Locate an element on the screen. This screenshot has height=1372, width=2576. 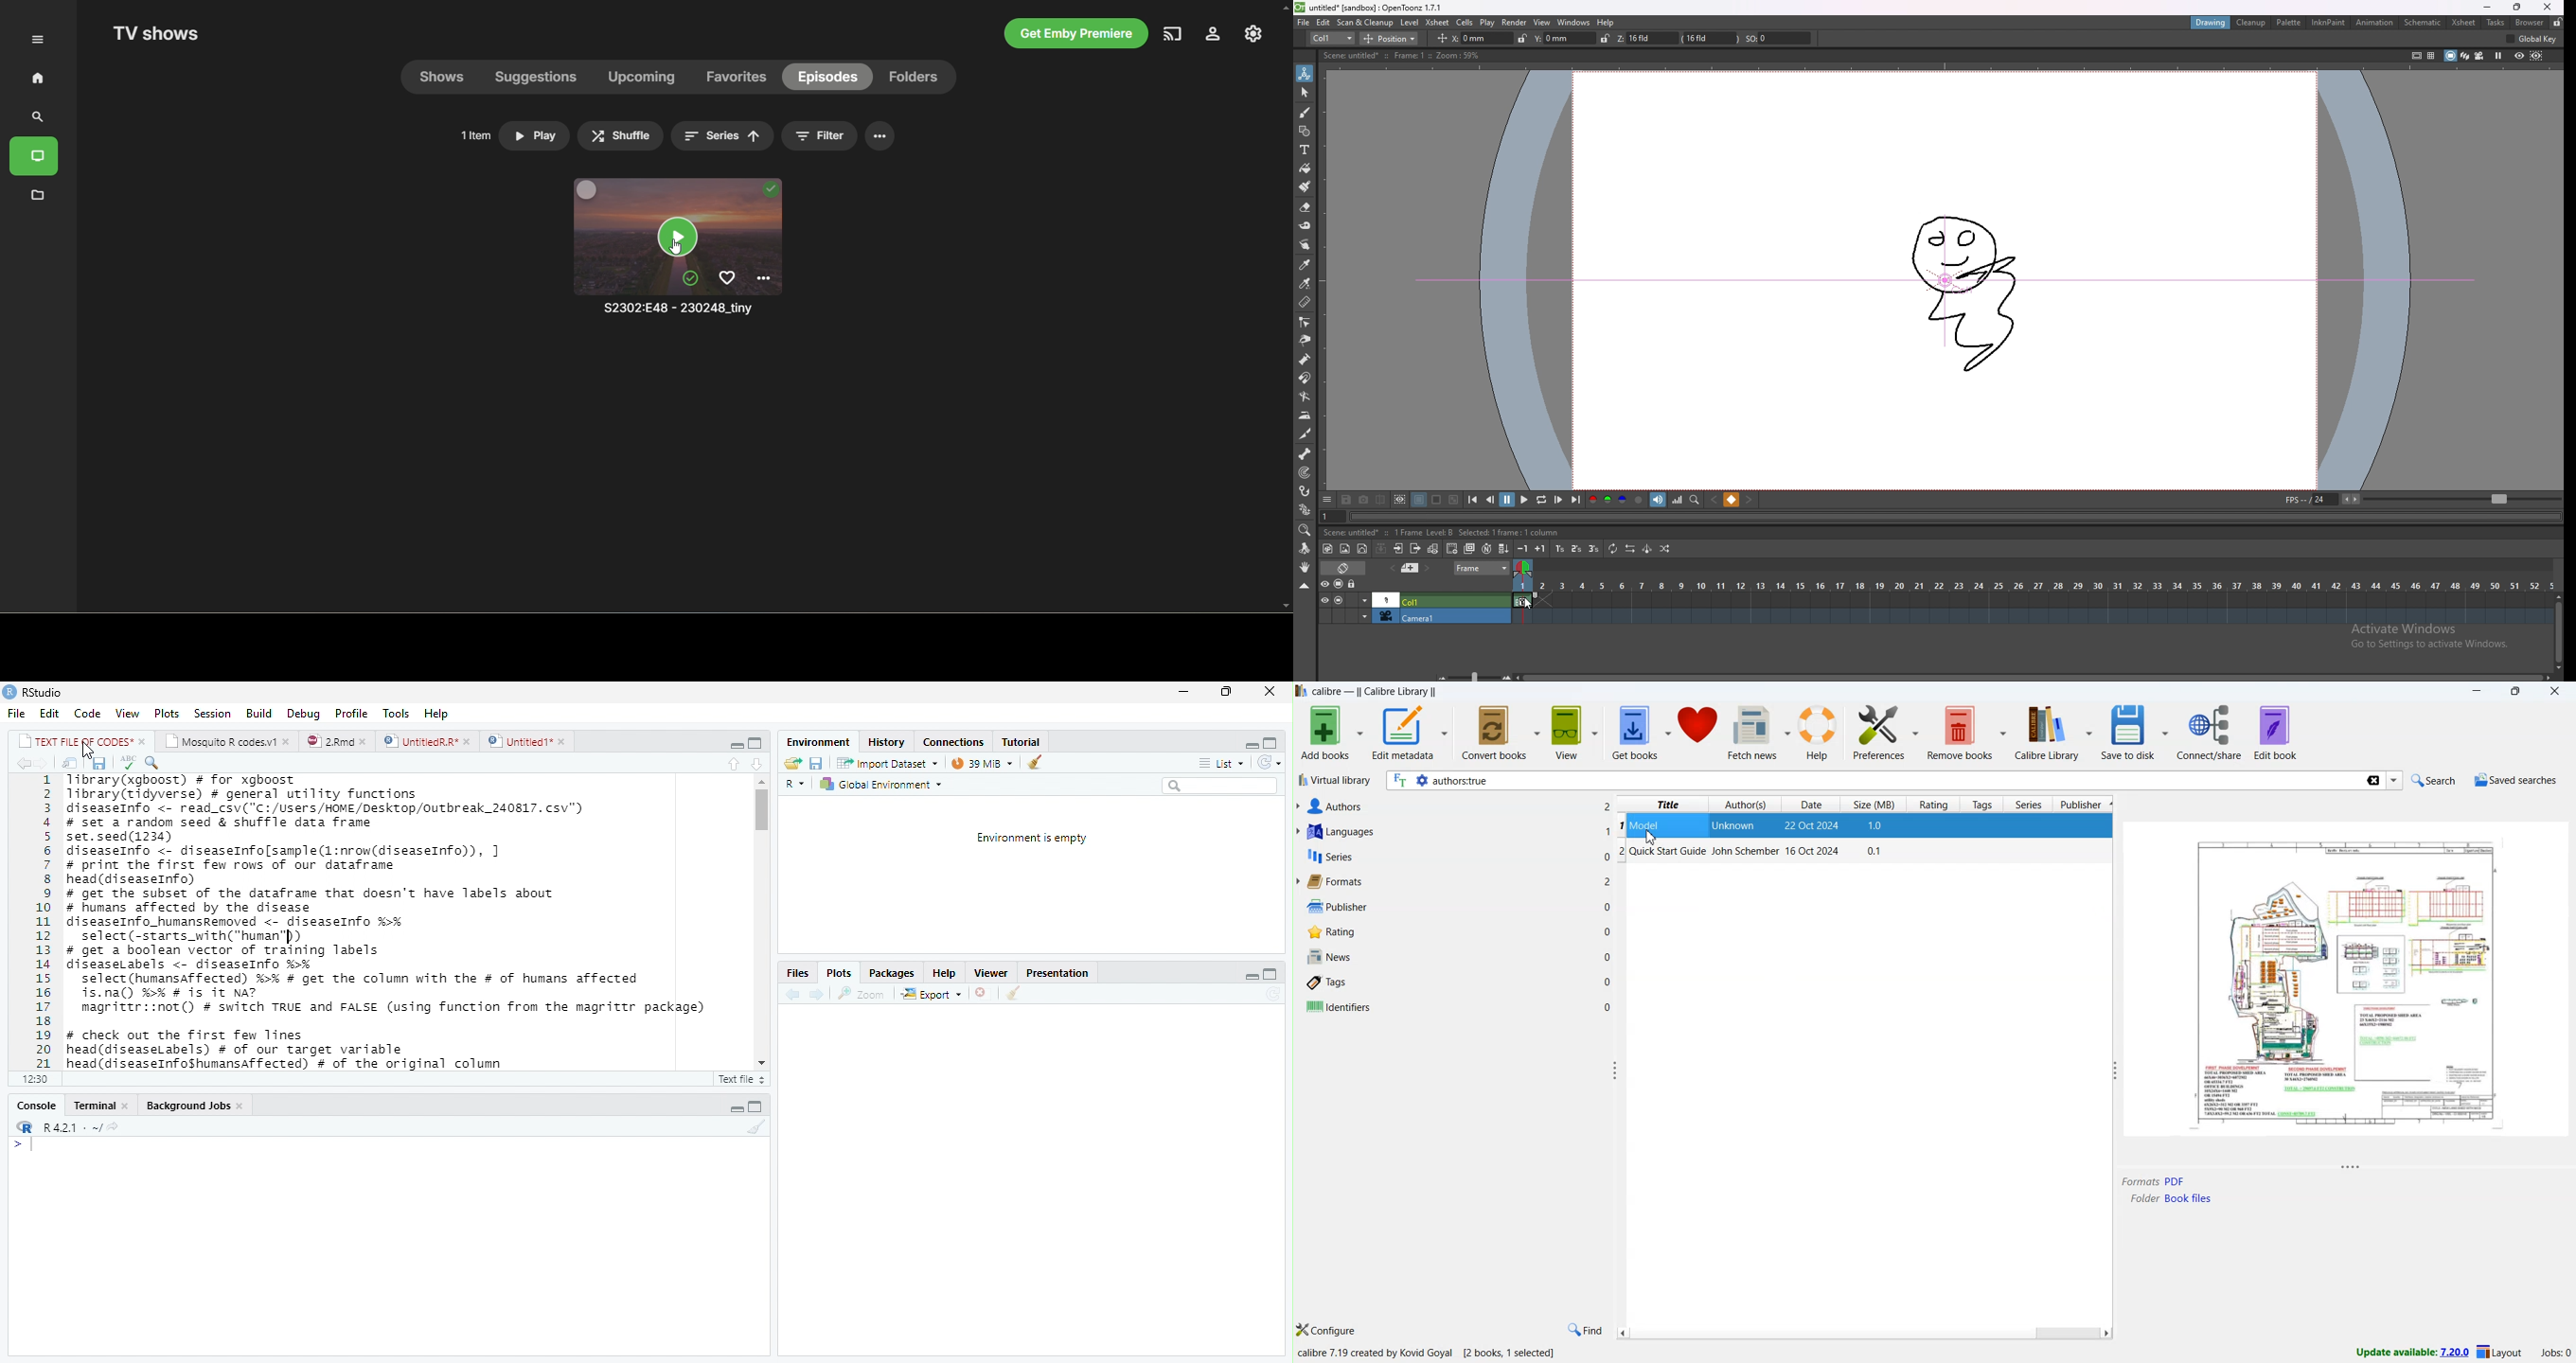
calibre 7.19 created by kovid goyal is located at coordinates (1377, 1354).